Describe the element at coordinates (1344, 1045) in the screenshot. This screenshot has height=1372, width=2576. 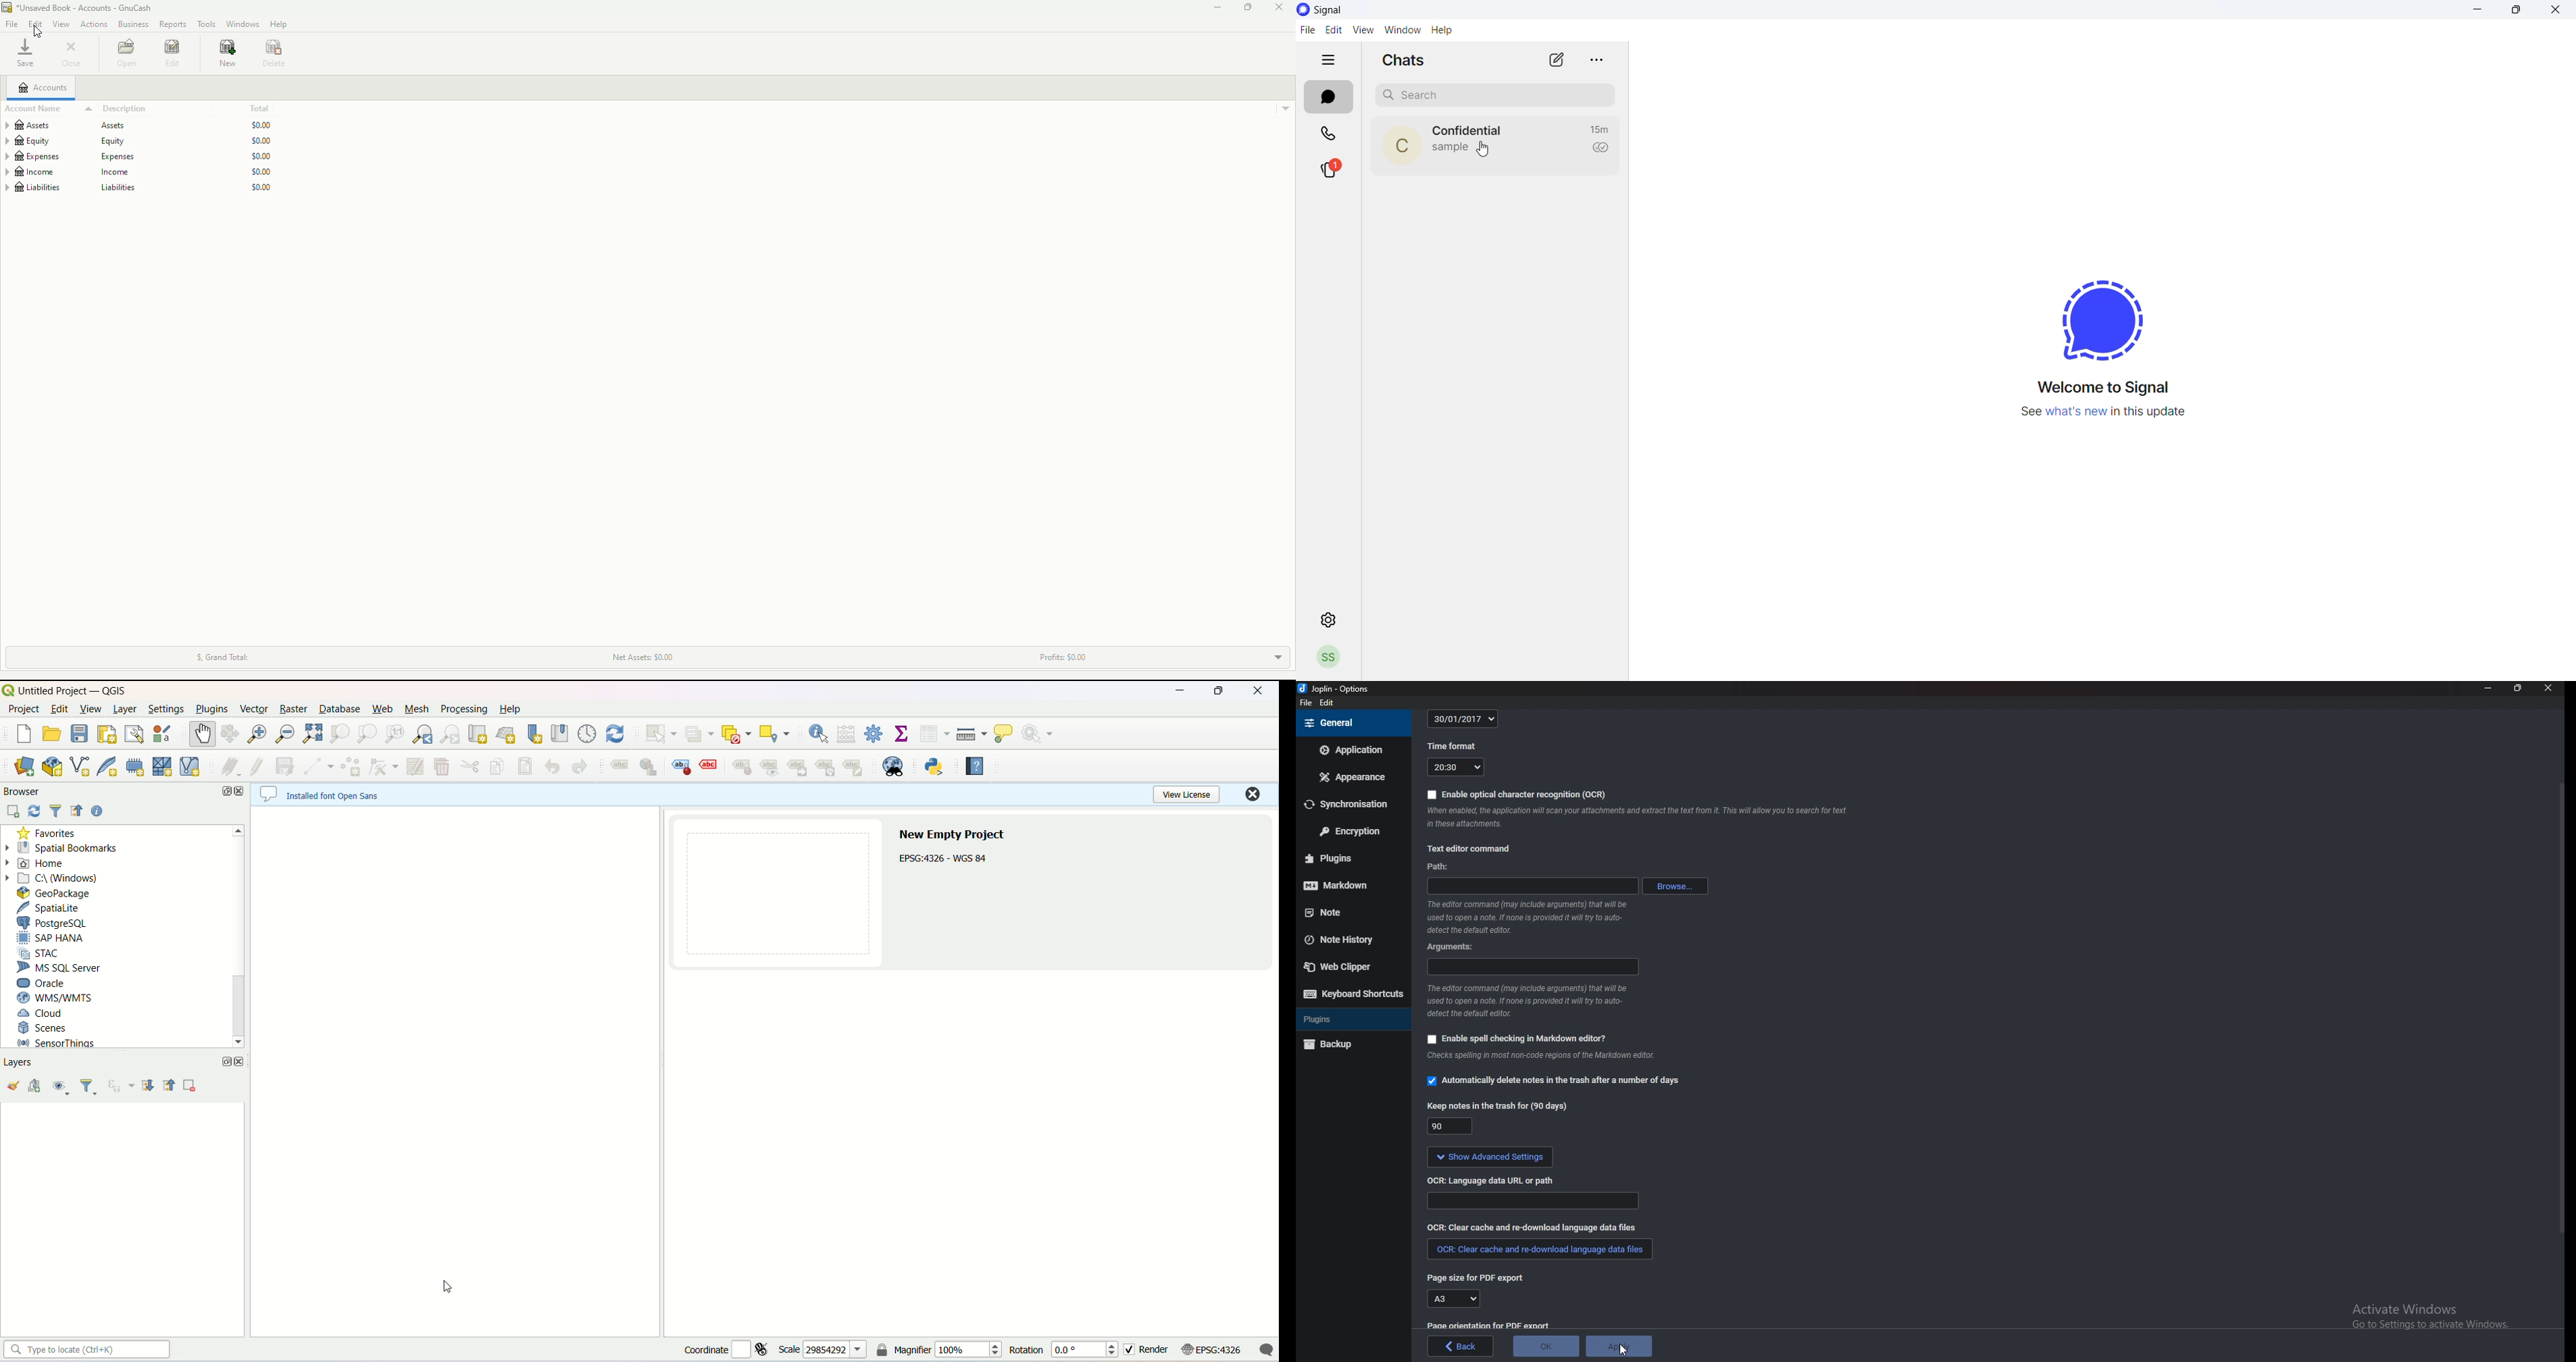
I see `Back up` at that location.